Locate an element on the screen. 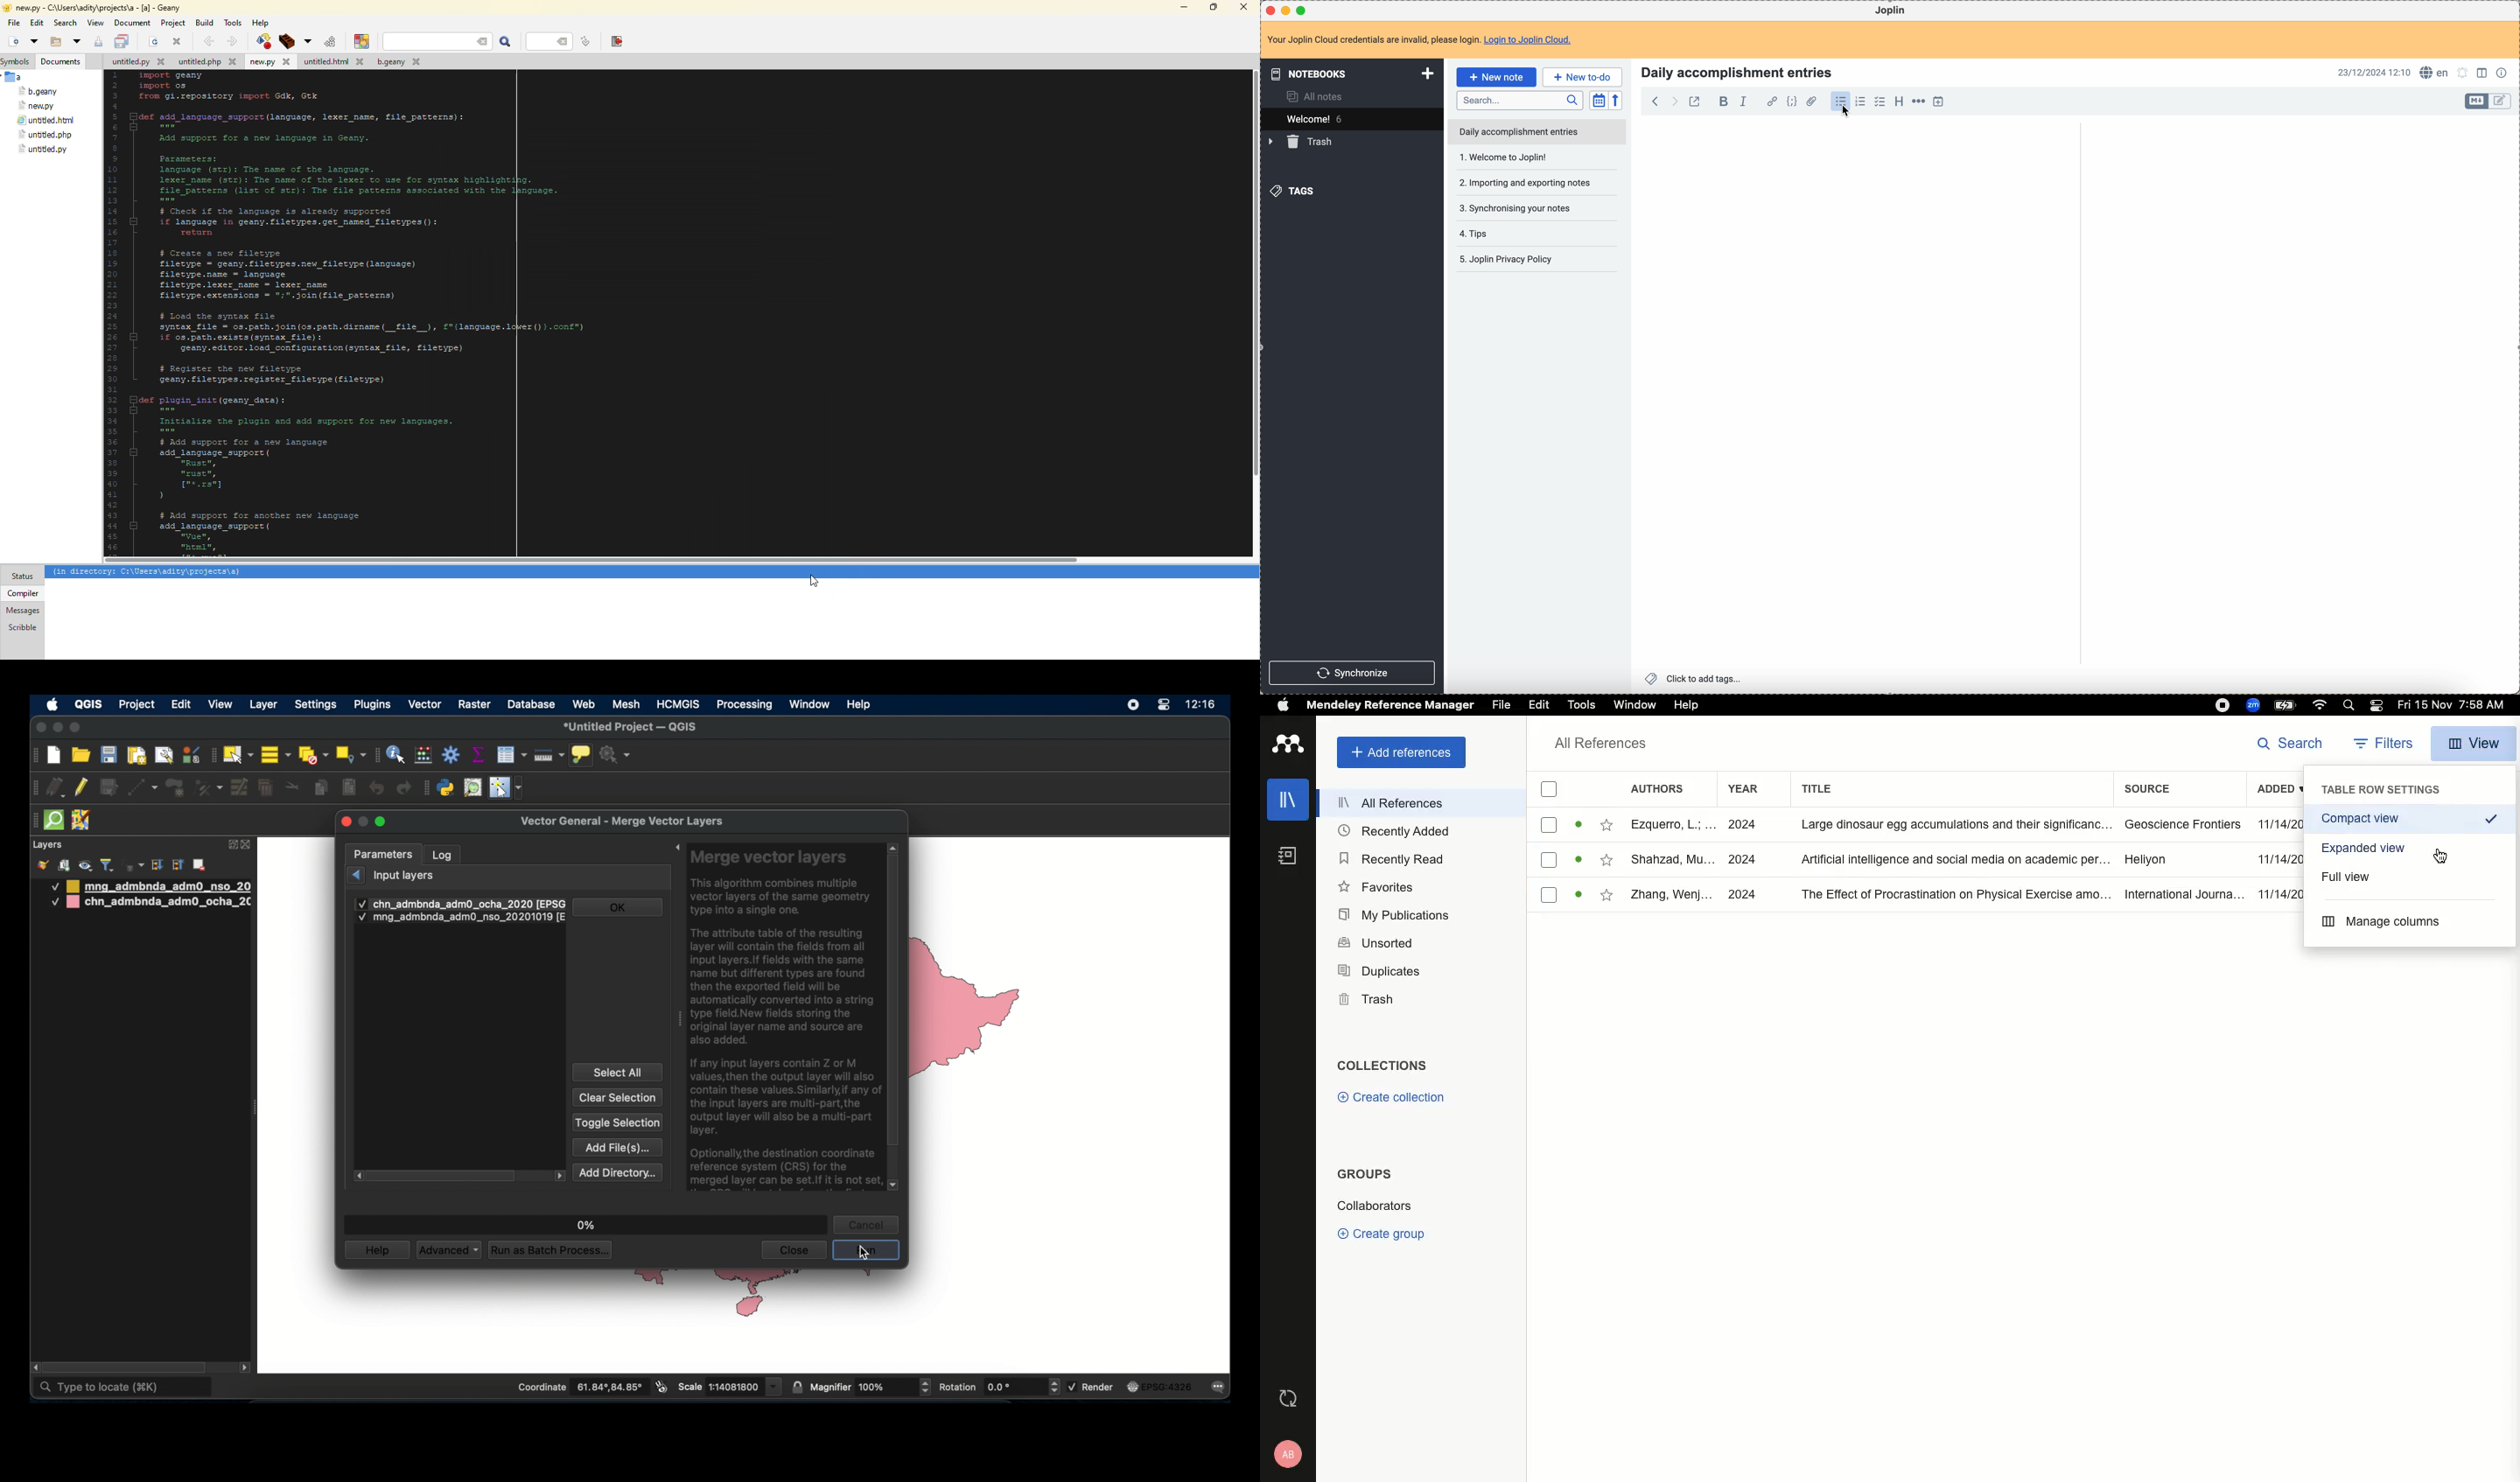 This screenshot has height=1484, width=2520. minimize is located at coordinates (1288, 10).